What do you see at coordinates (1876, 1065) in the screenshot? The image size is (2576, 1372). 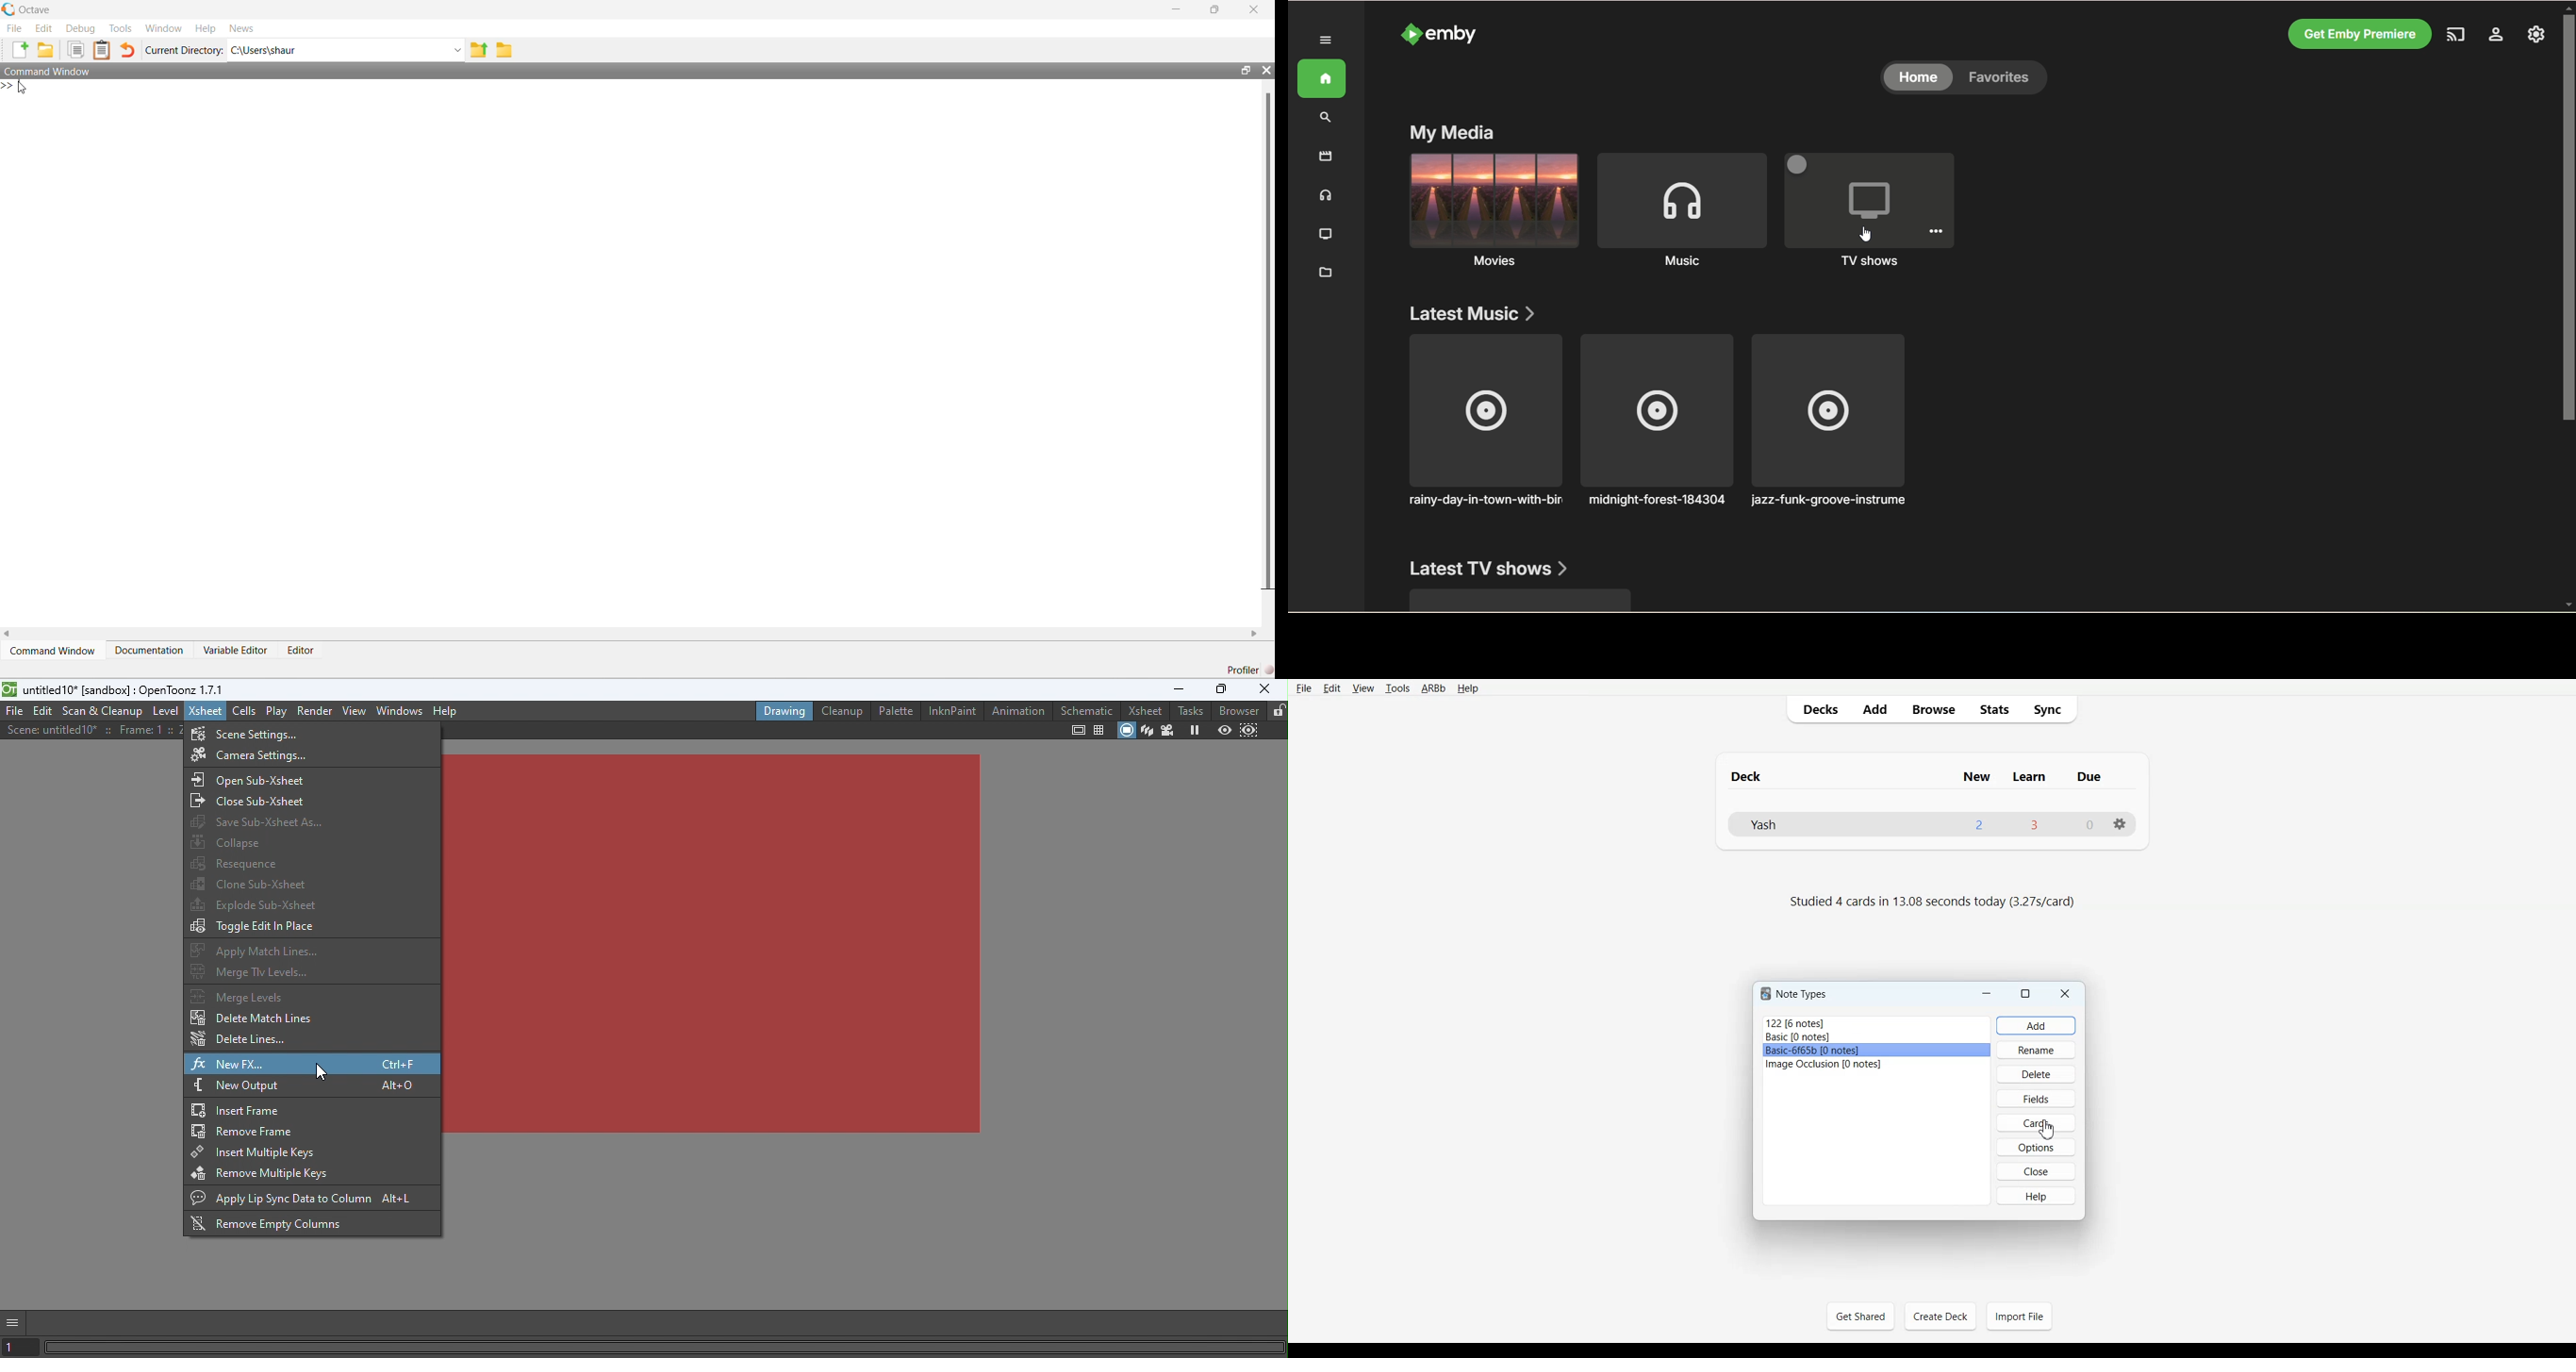 I see `Image Occlusion` at bounding box center [1876, 1065].